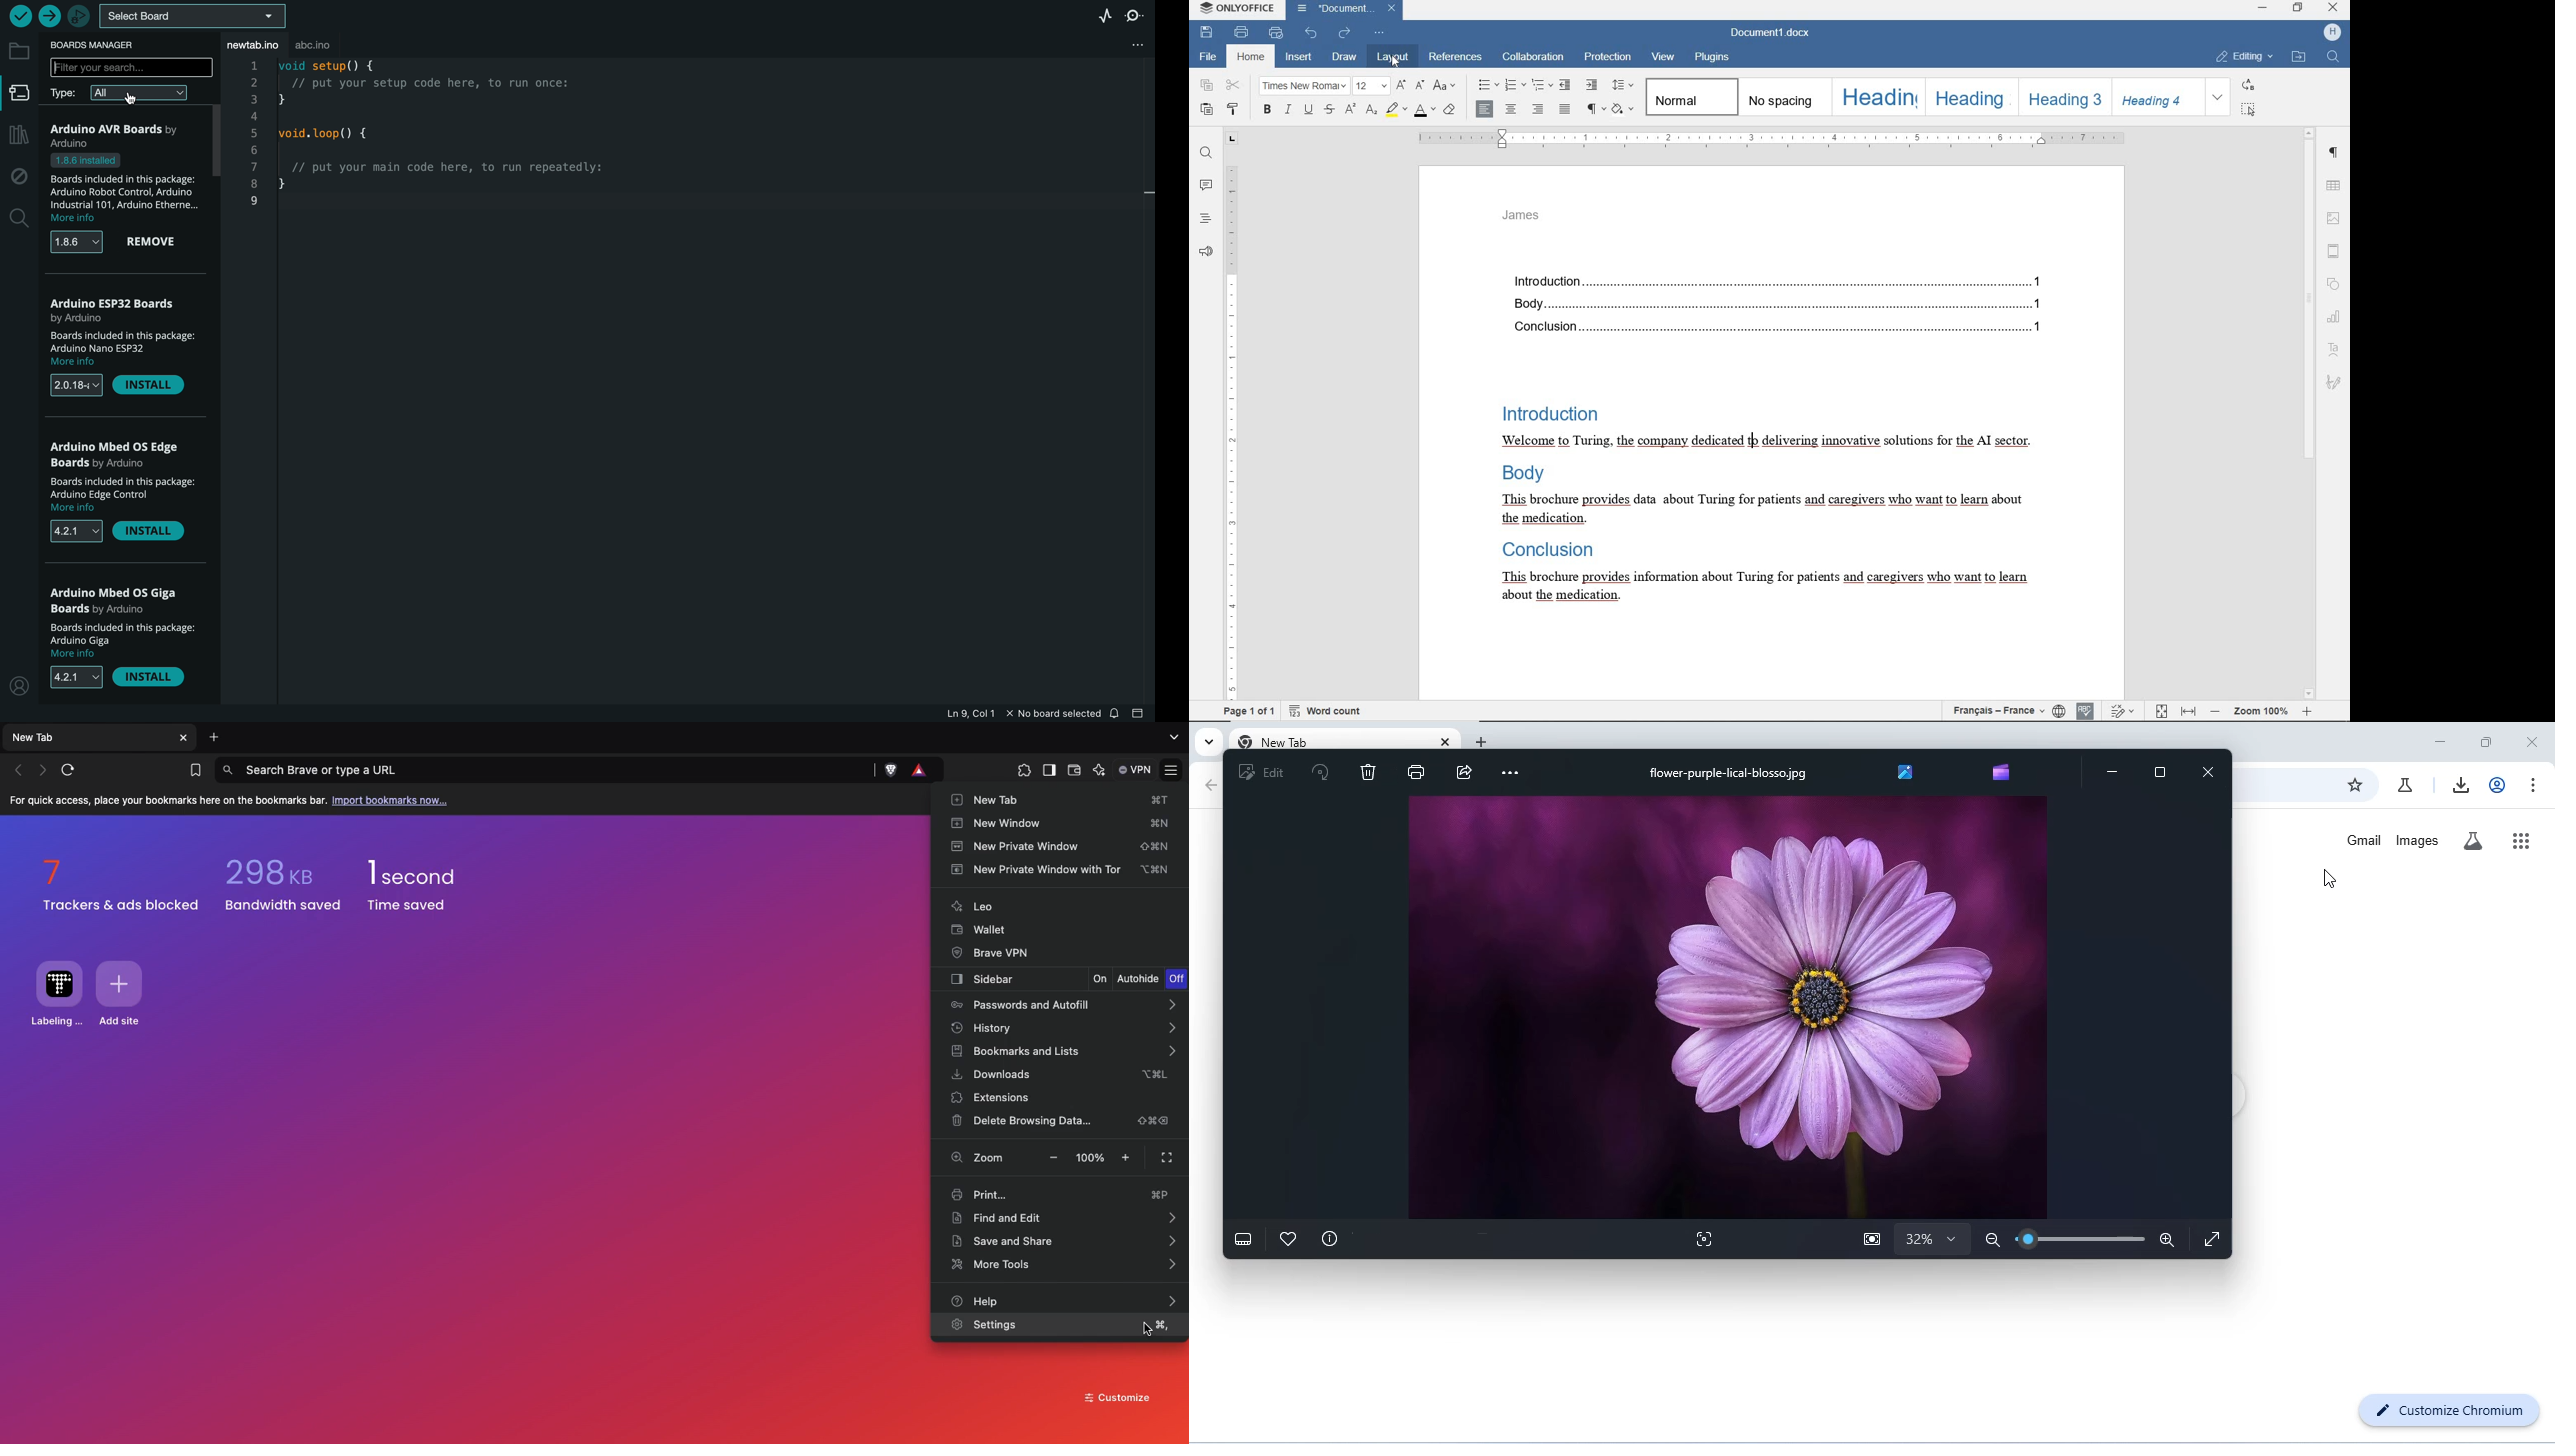 This screenshot has width=2576, height=1456. I want to click on browse all your photos and videos, so click(1906, 773).